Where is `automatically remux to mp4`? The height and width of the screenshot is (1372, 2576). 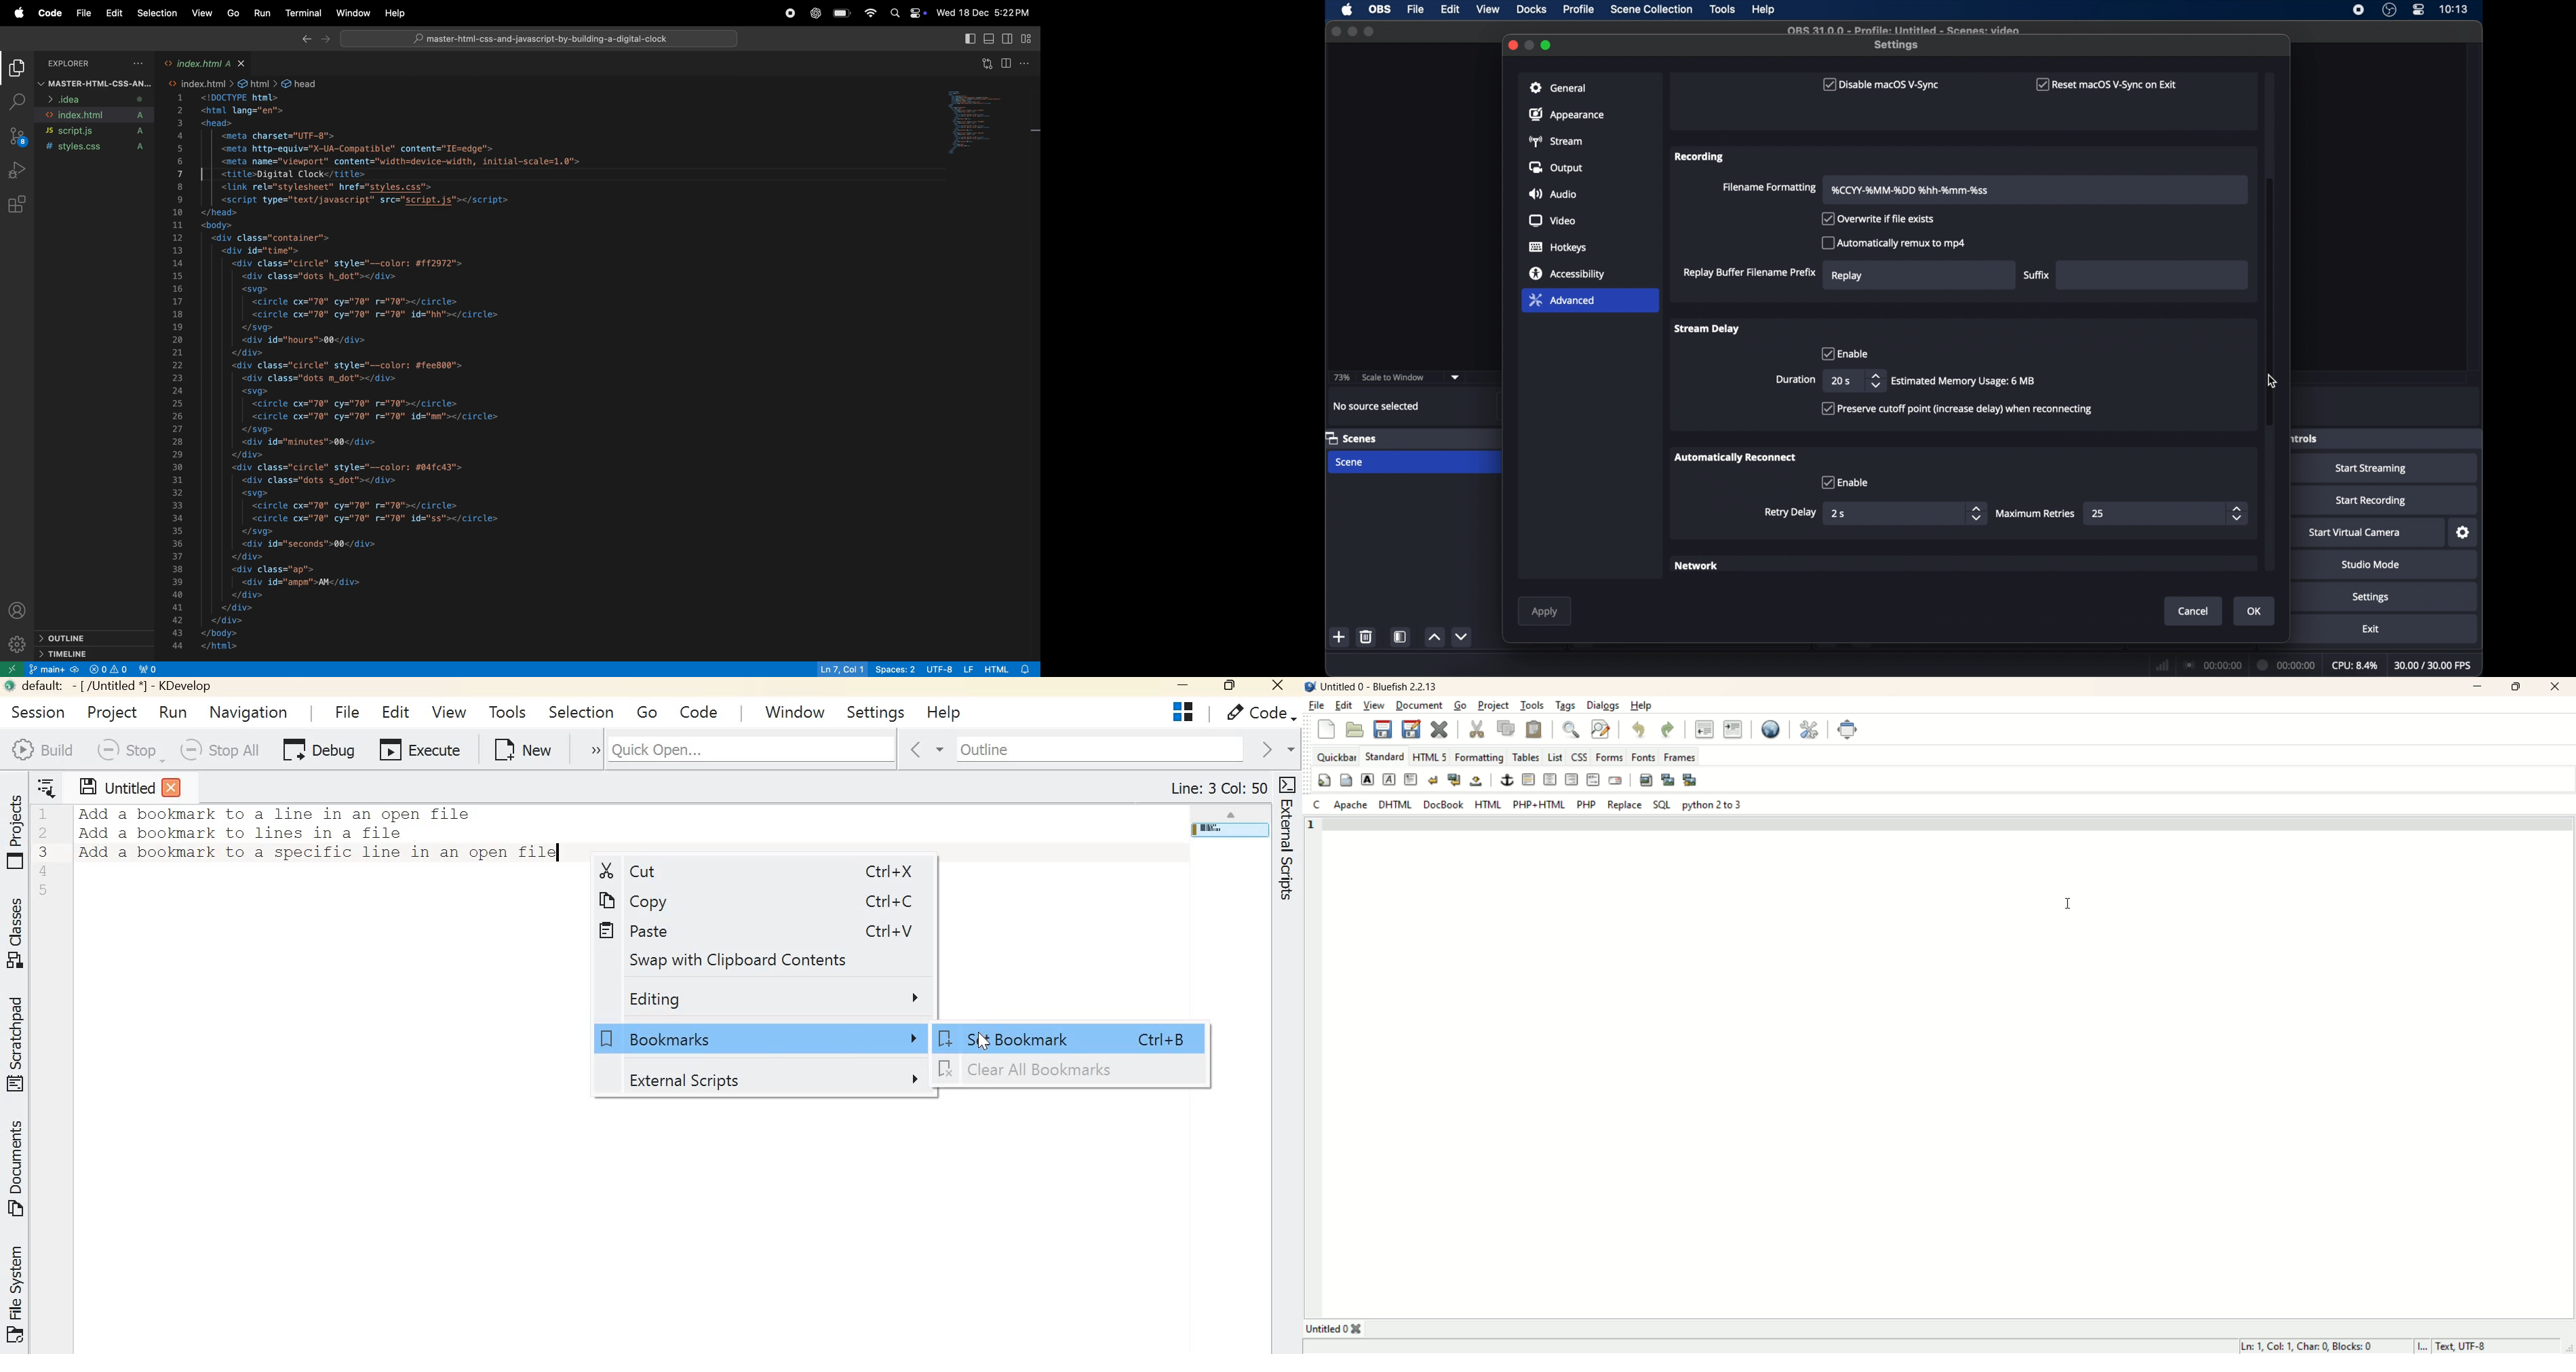 automatically remux to mp4 is located at coordinates (1894, 243).